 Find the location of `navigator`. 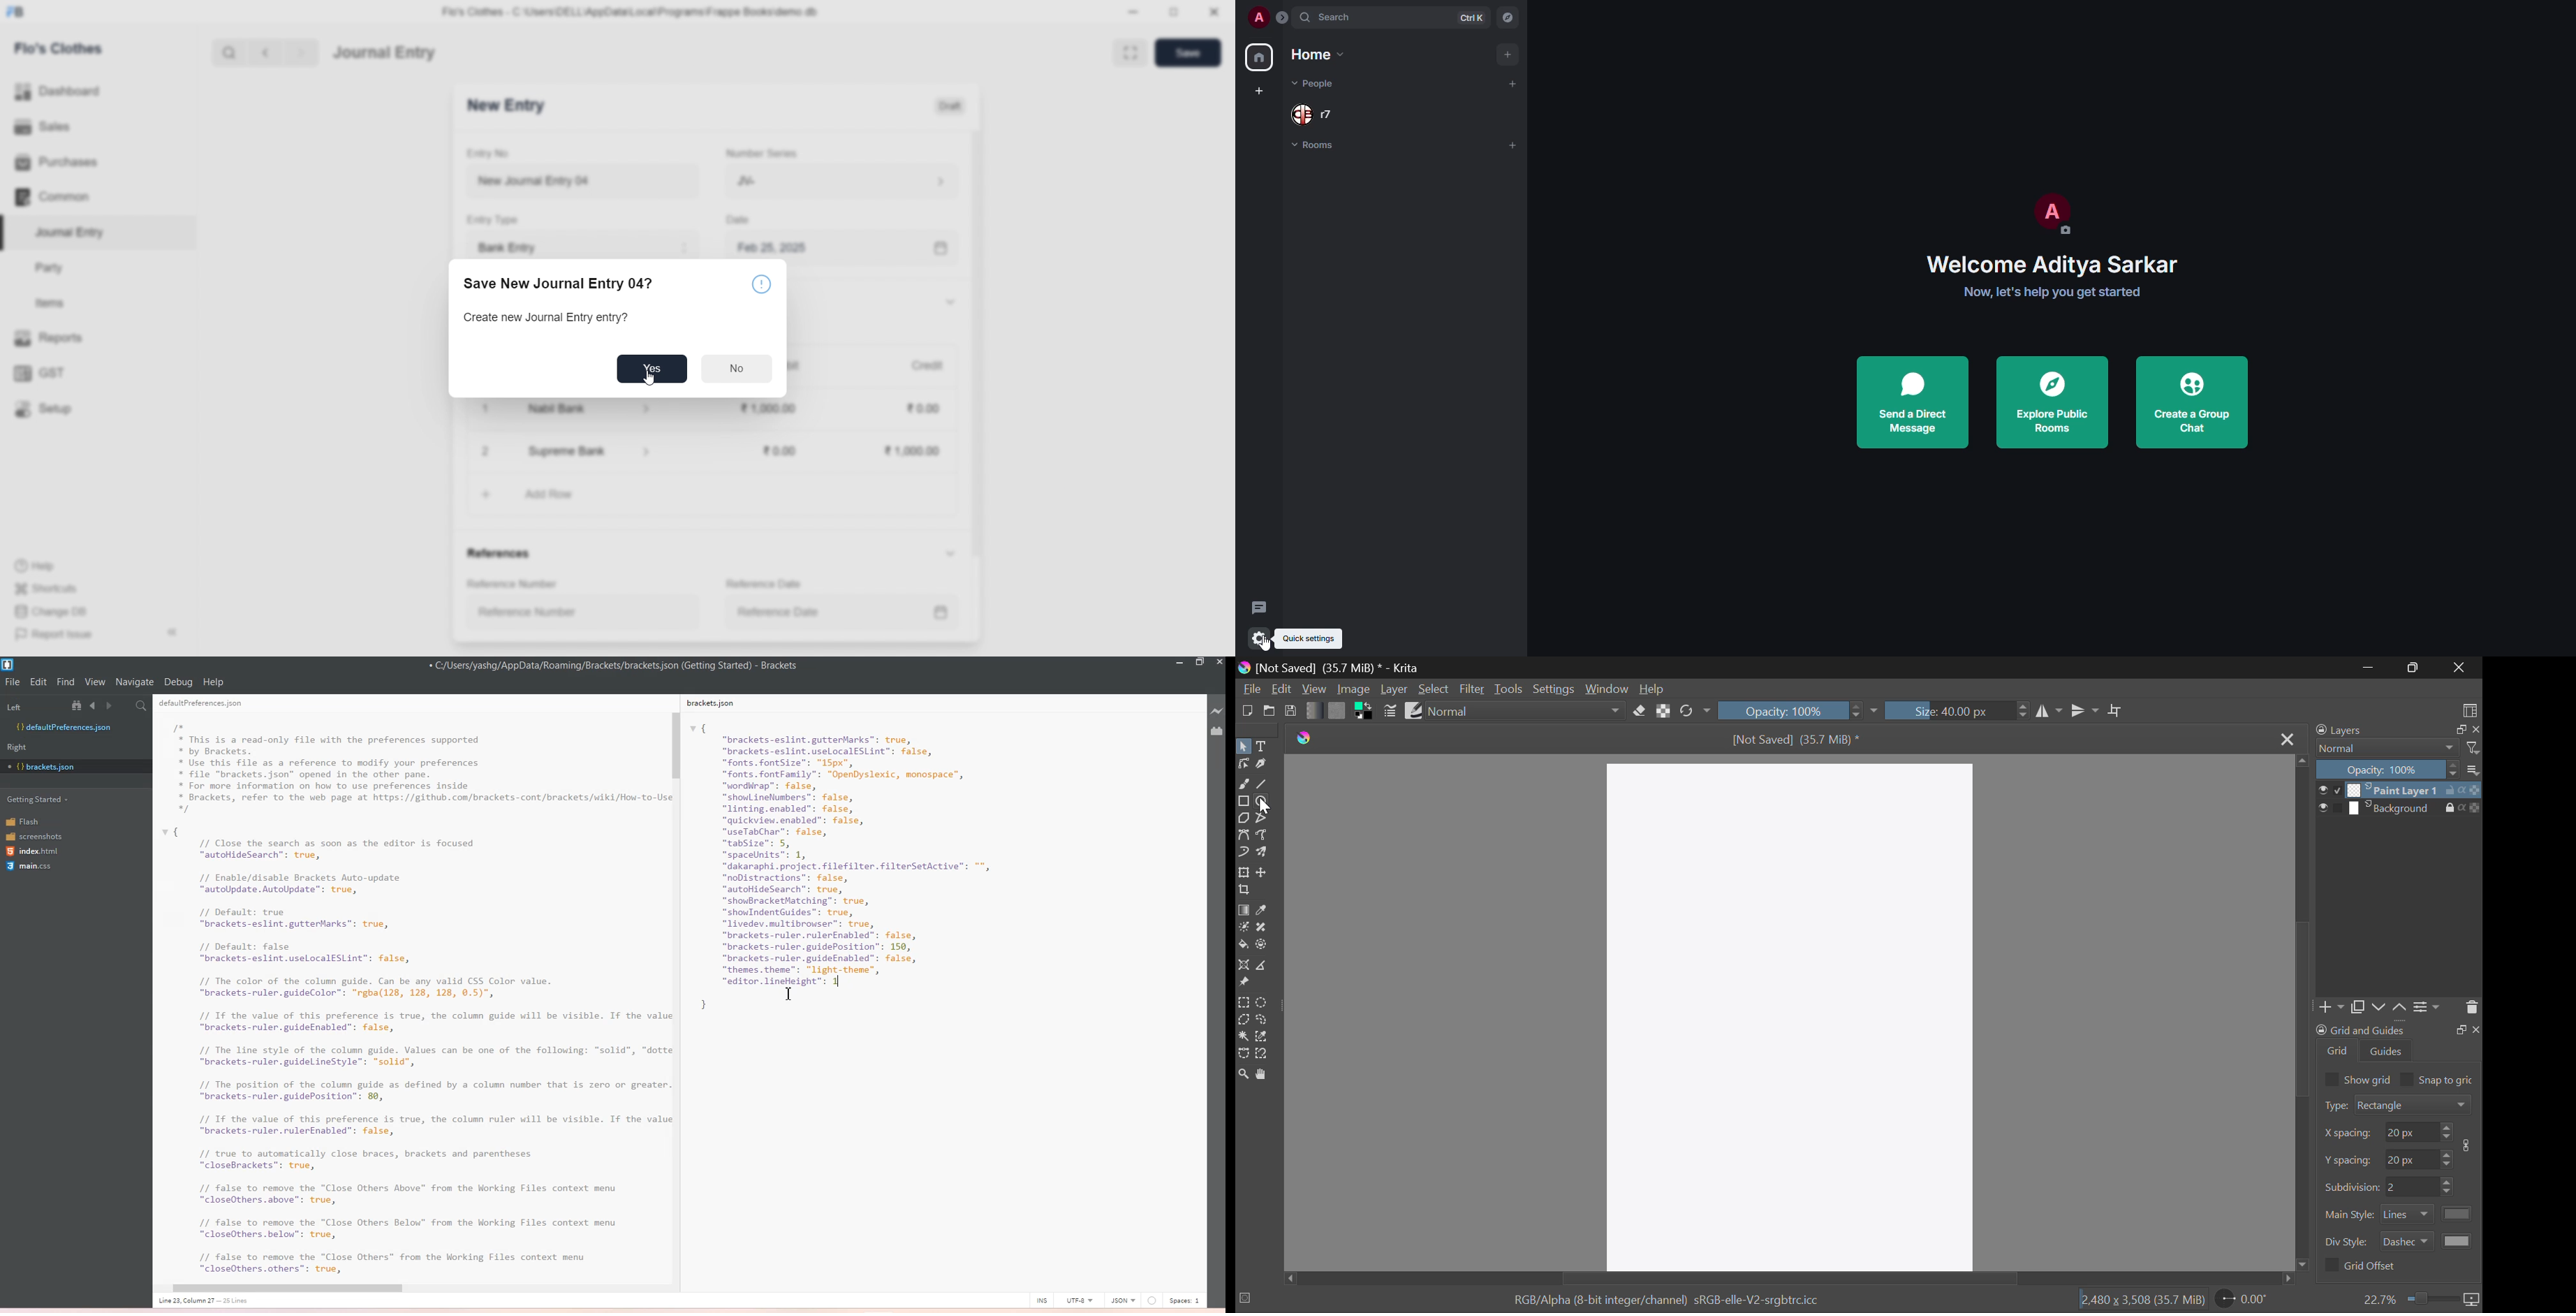

navigator is located at coordinates (1508, 17).